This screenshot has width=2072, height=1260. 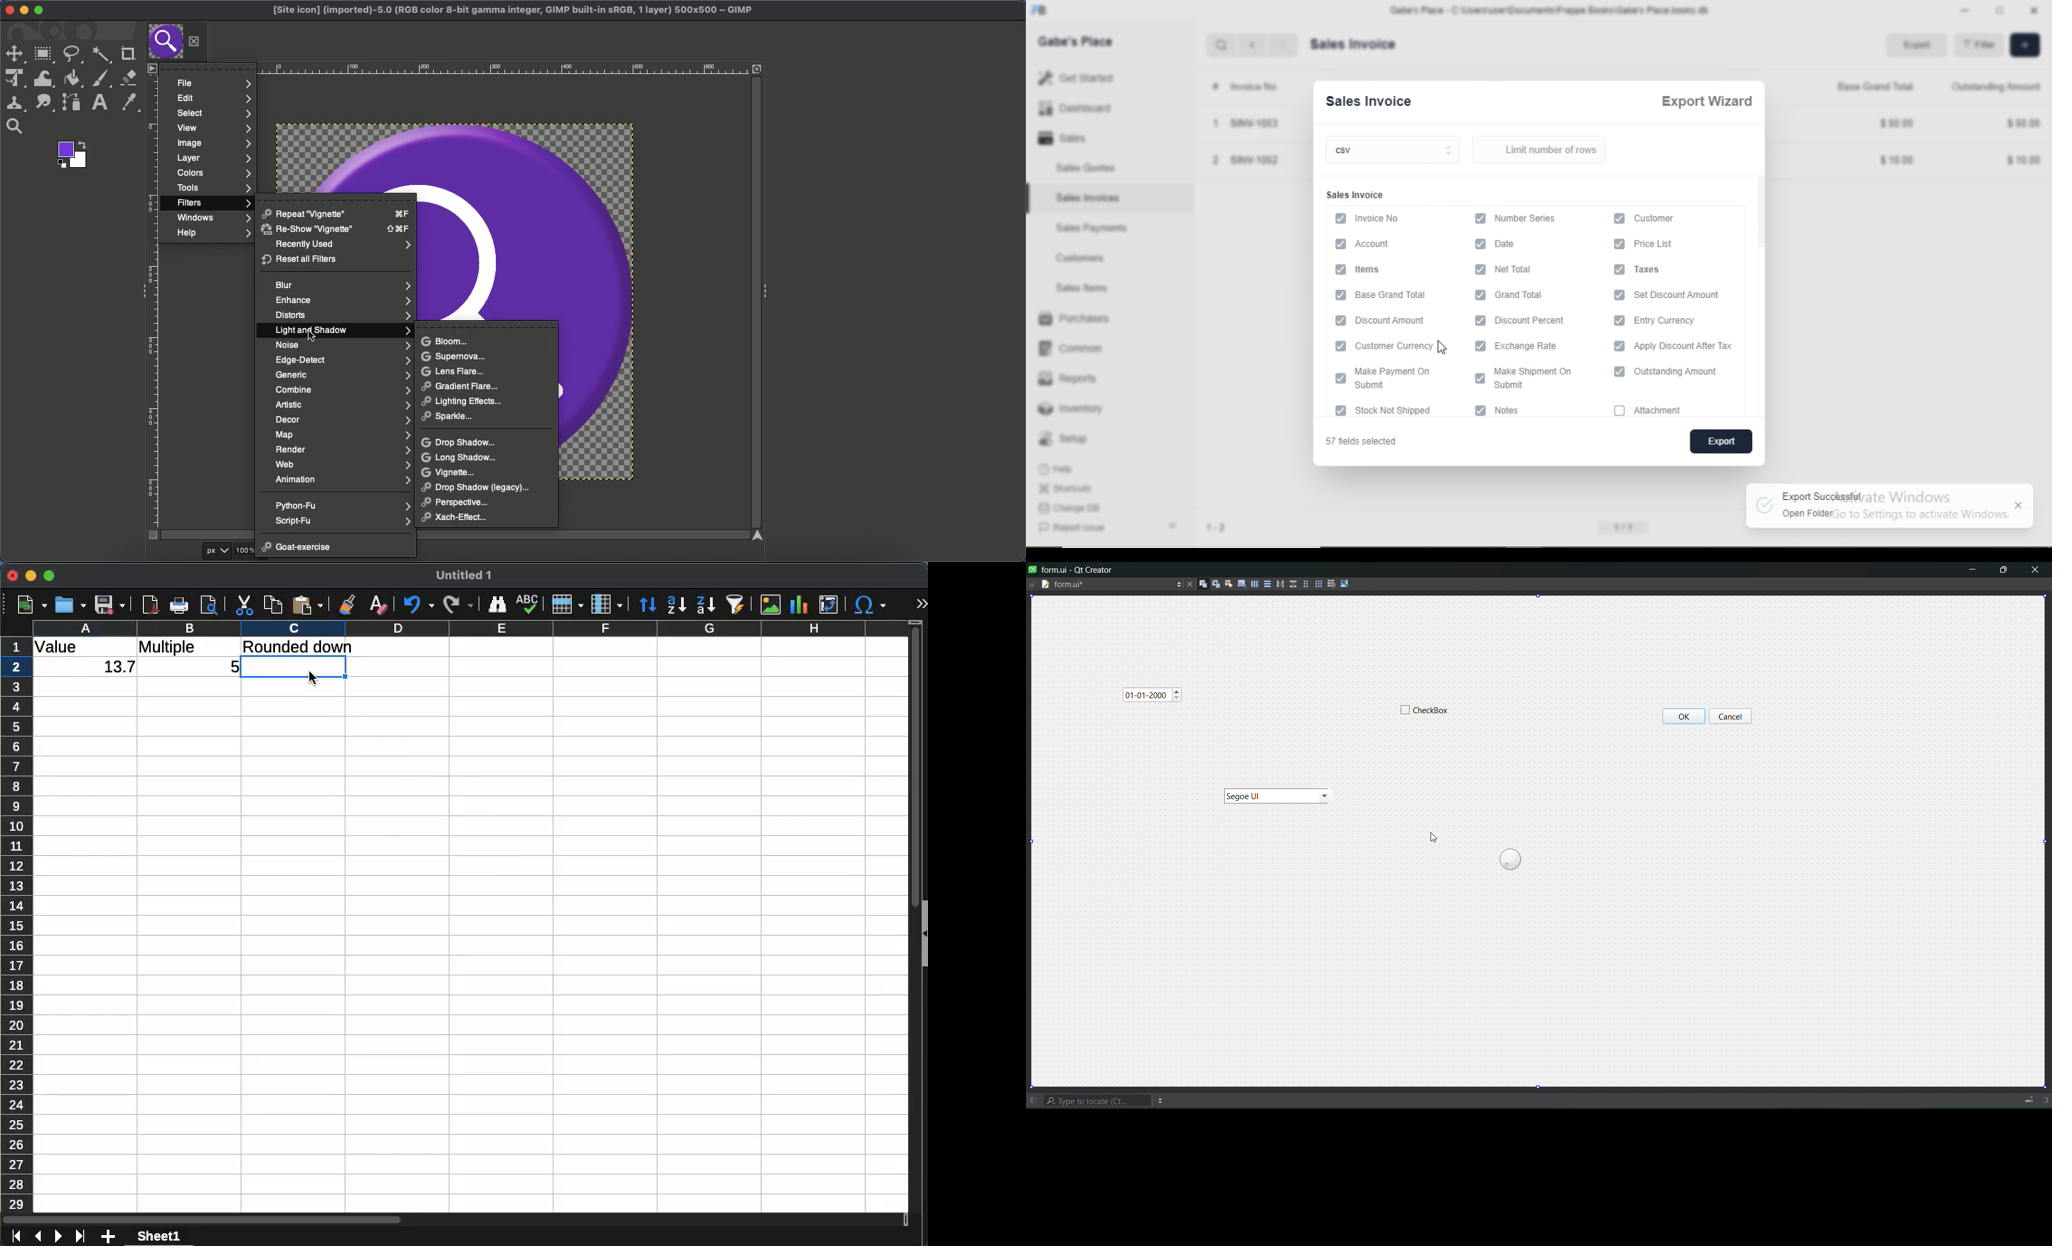 What do you see at coordinates (832, 605) in the screenshot?
I see `pivot table` at bounding box center [832, 605].